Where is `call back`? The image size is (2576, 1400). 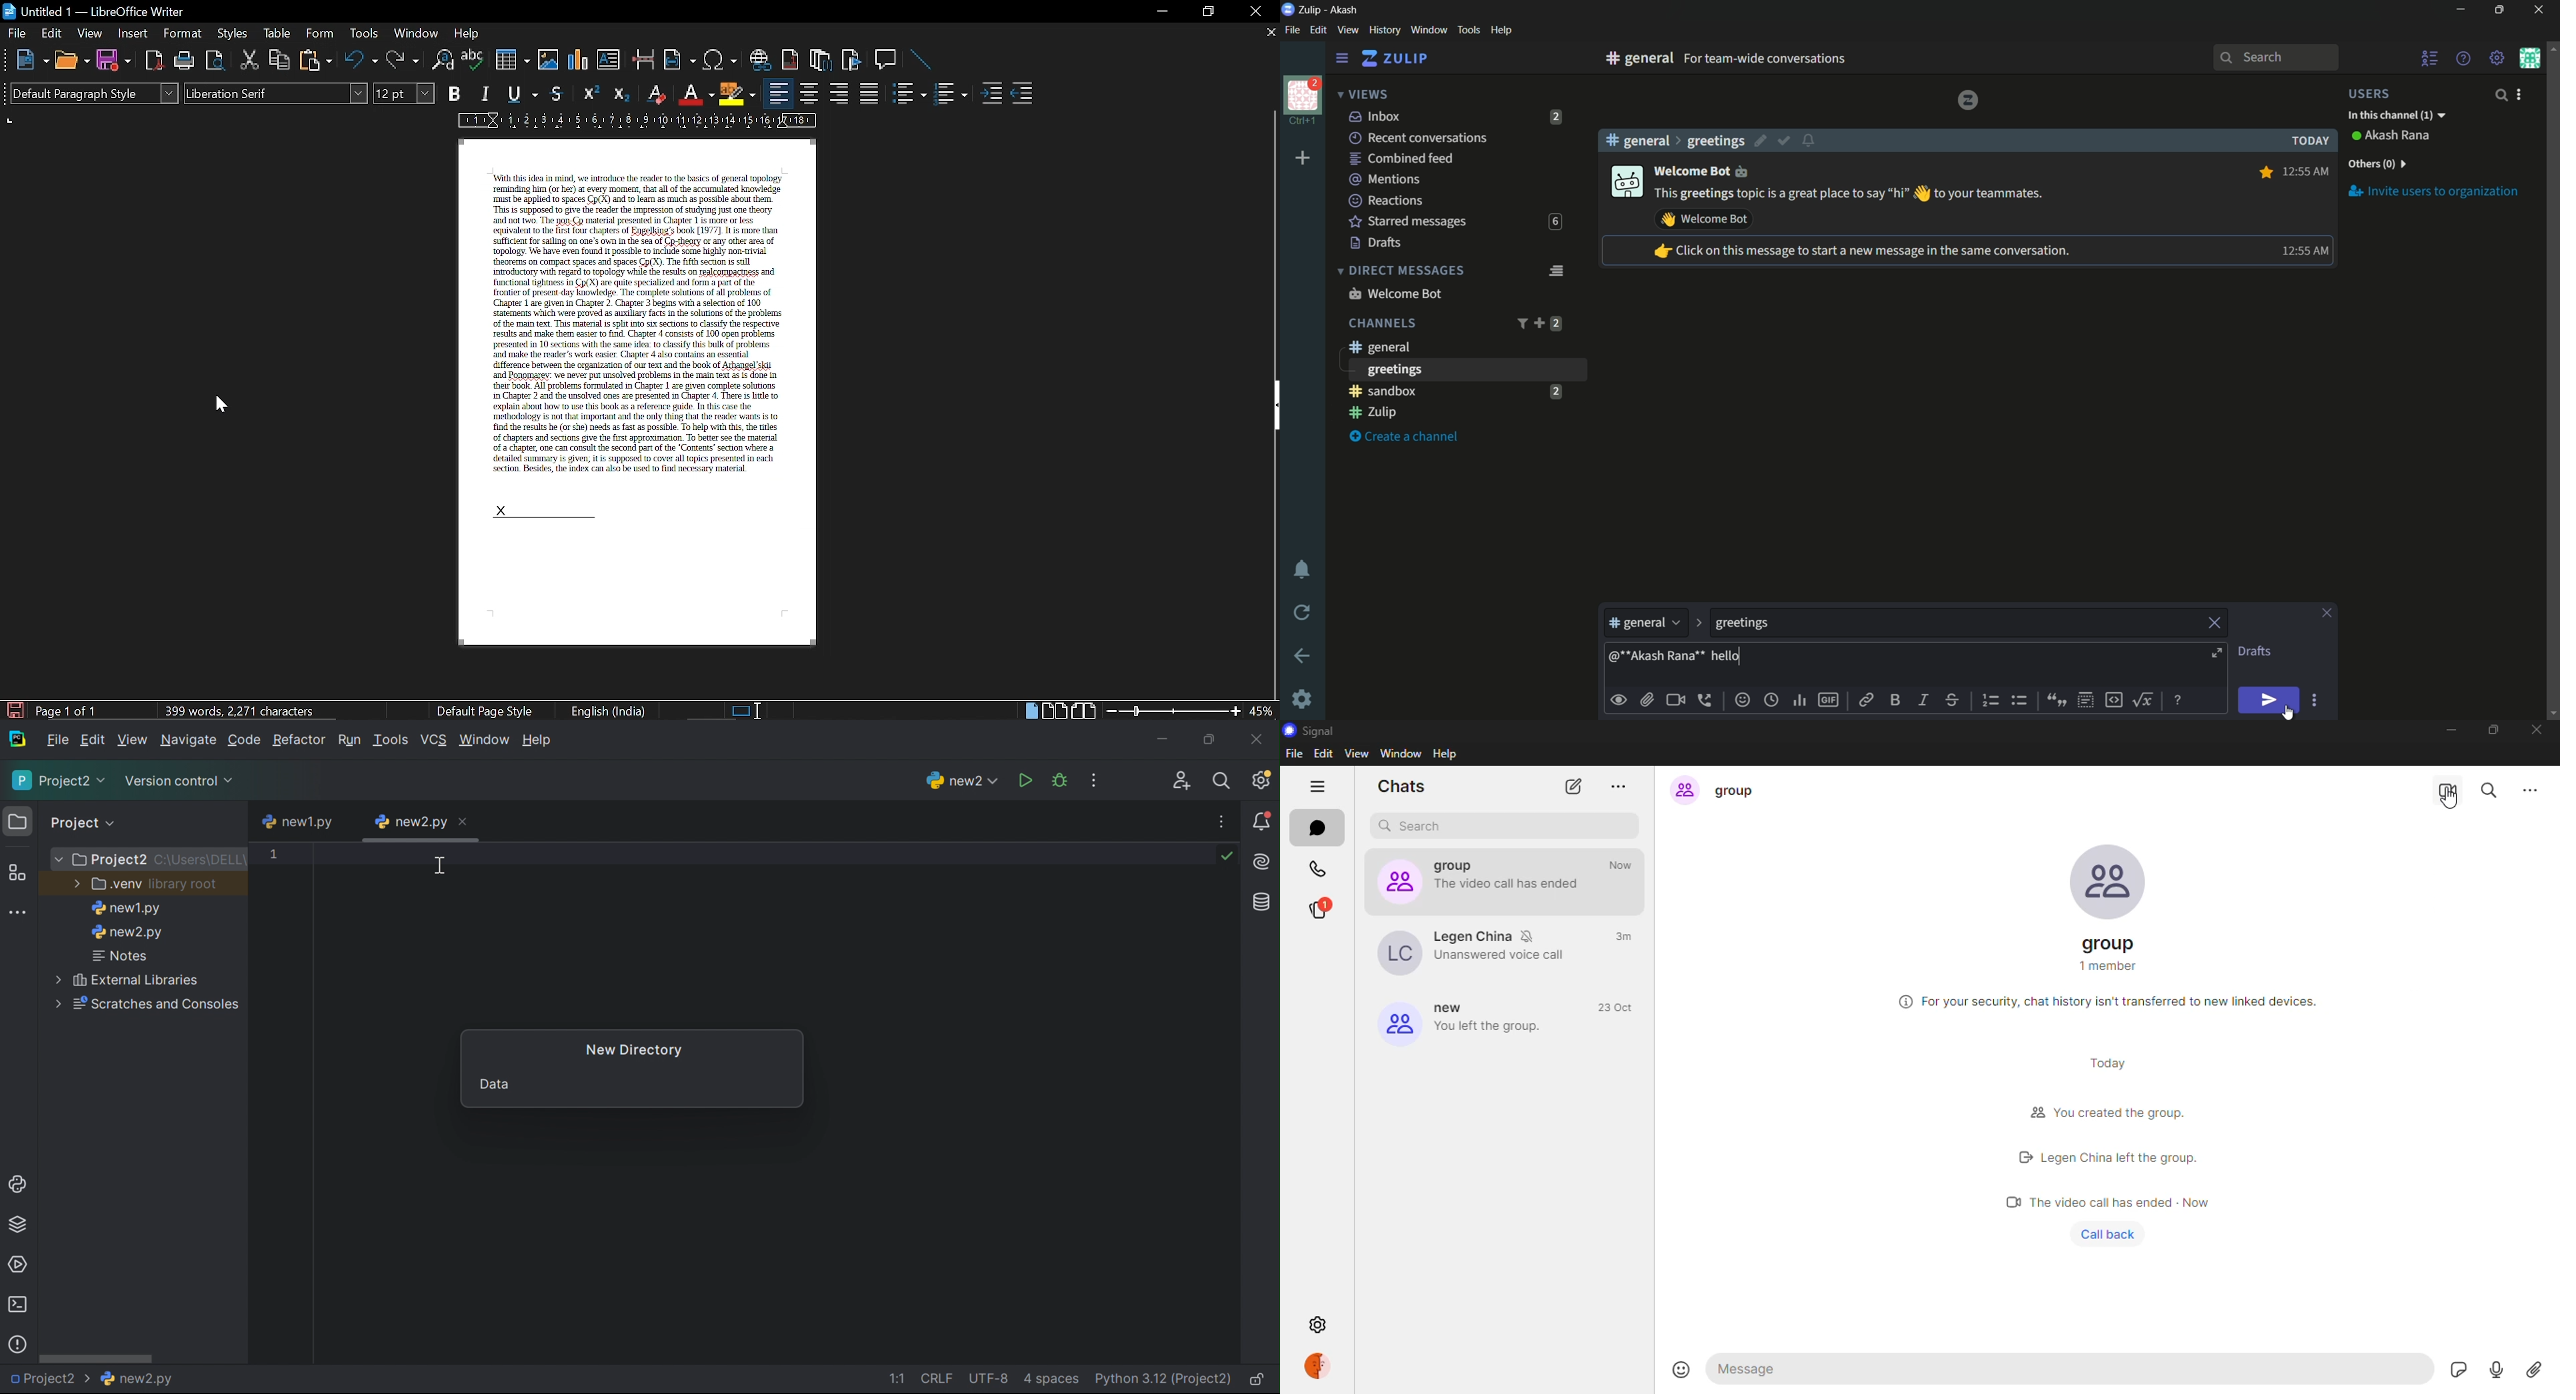
call back is located at coordinates (2112, 1235).